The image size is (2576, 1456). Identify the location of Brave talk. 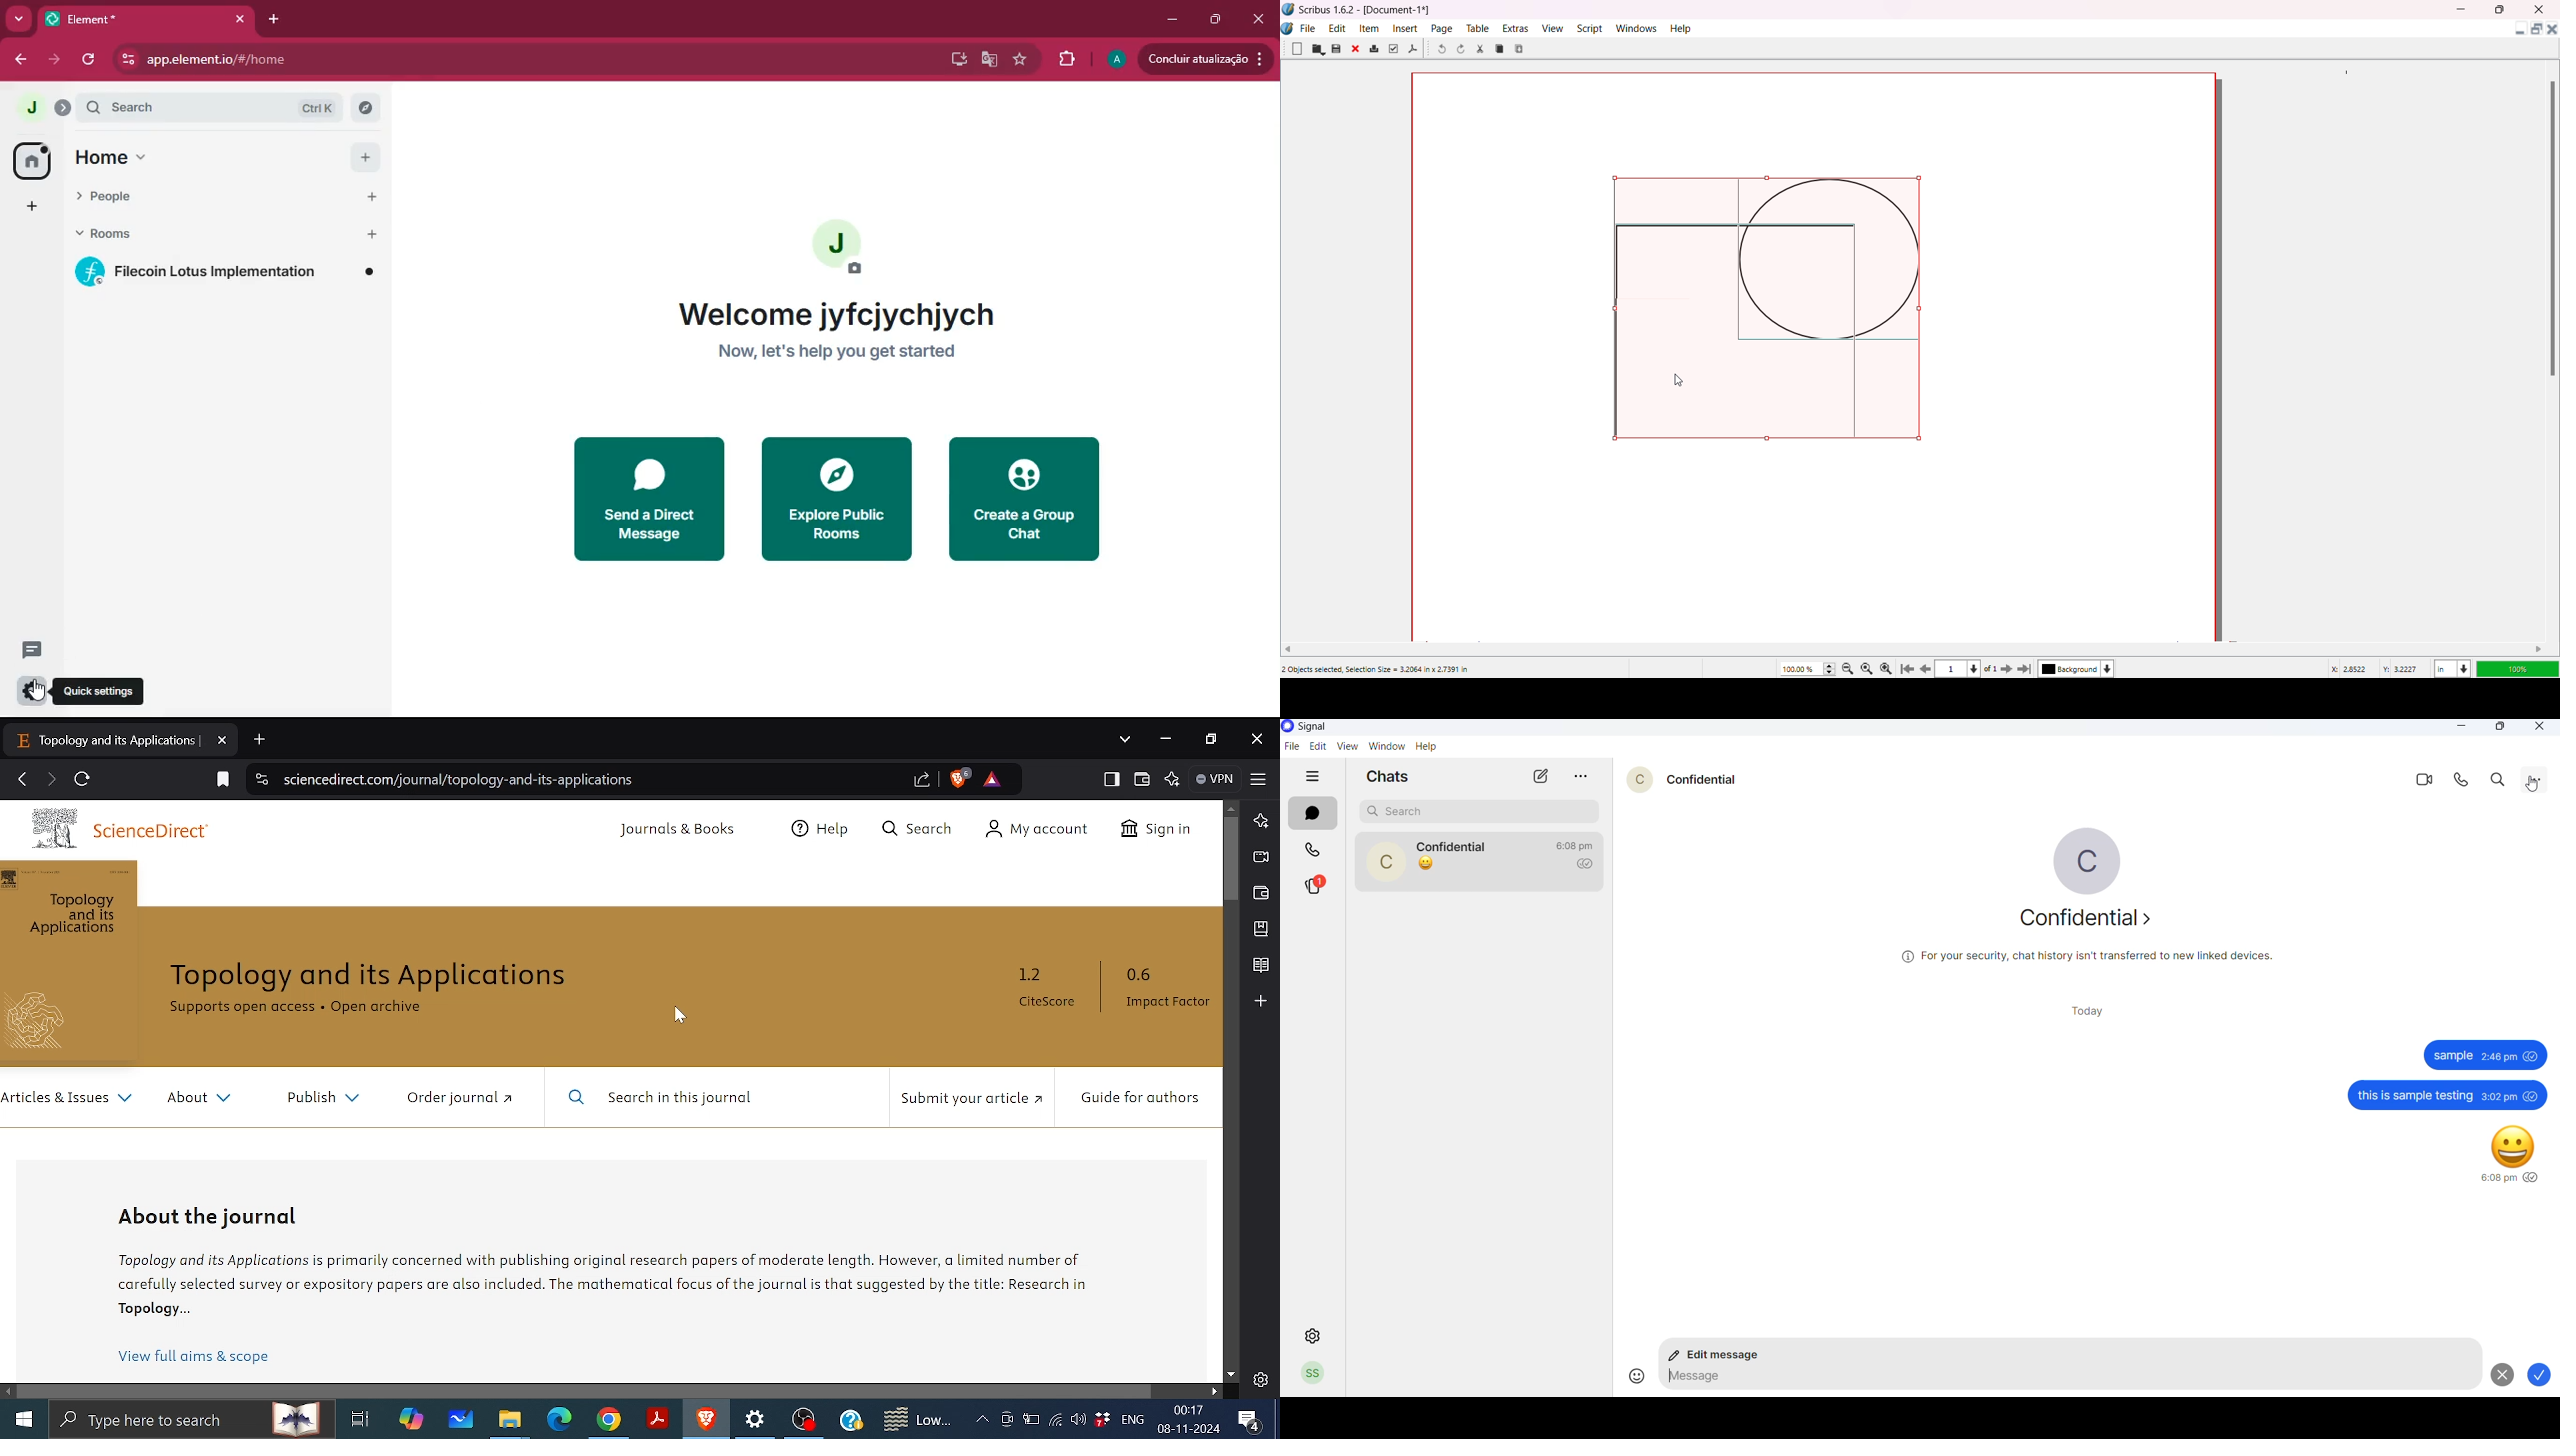
(1260, 857).